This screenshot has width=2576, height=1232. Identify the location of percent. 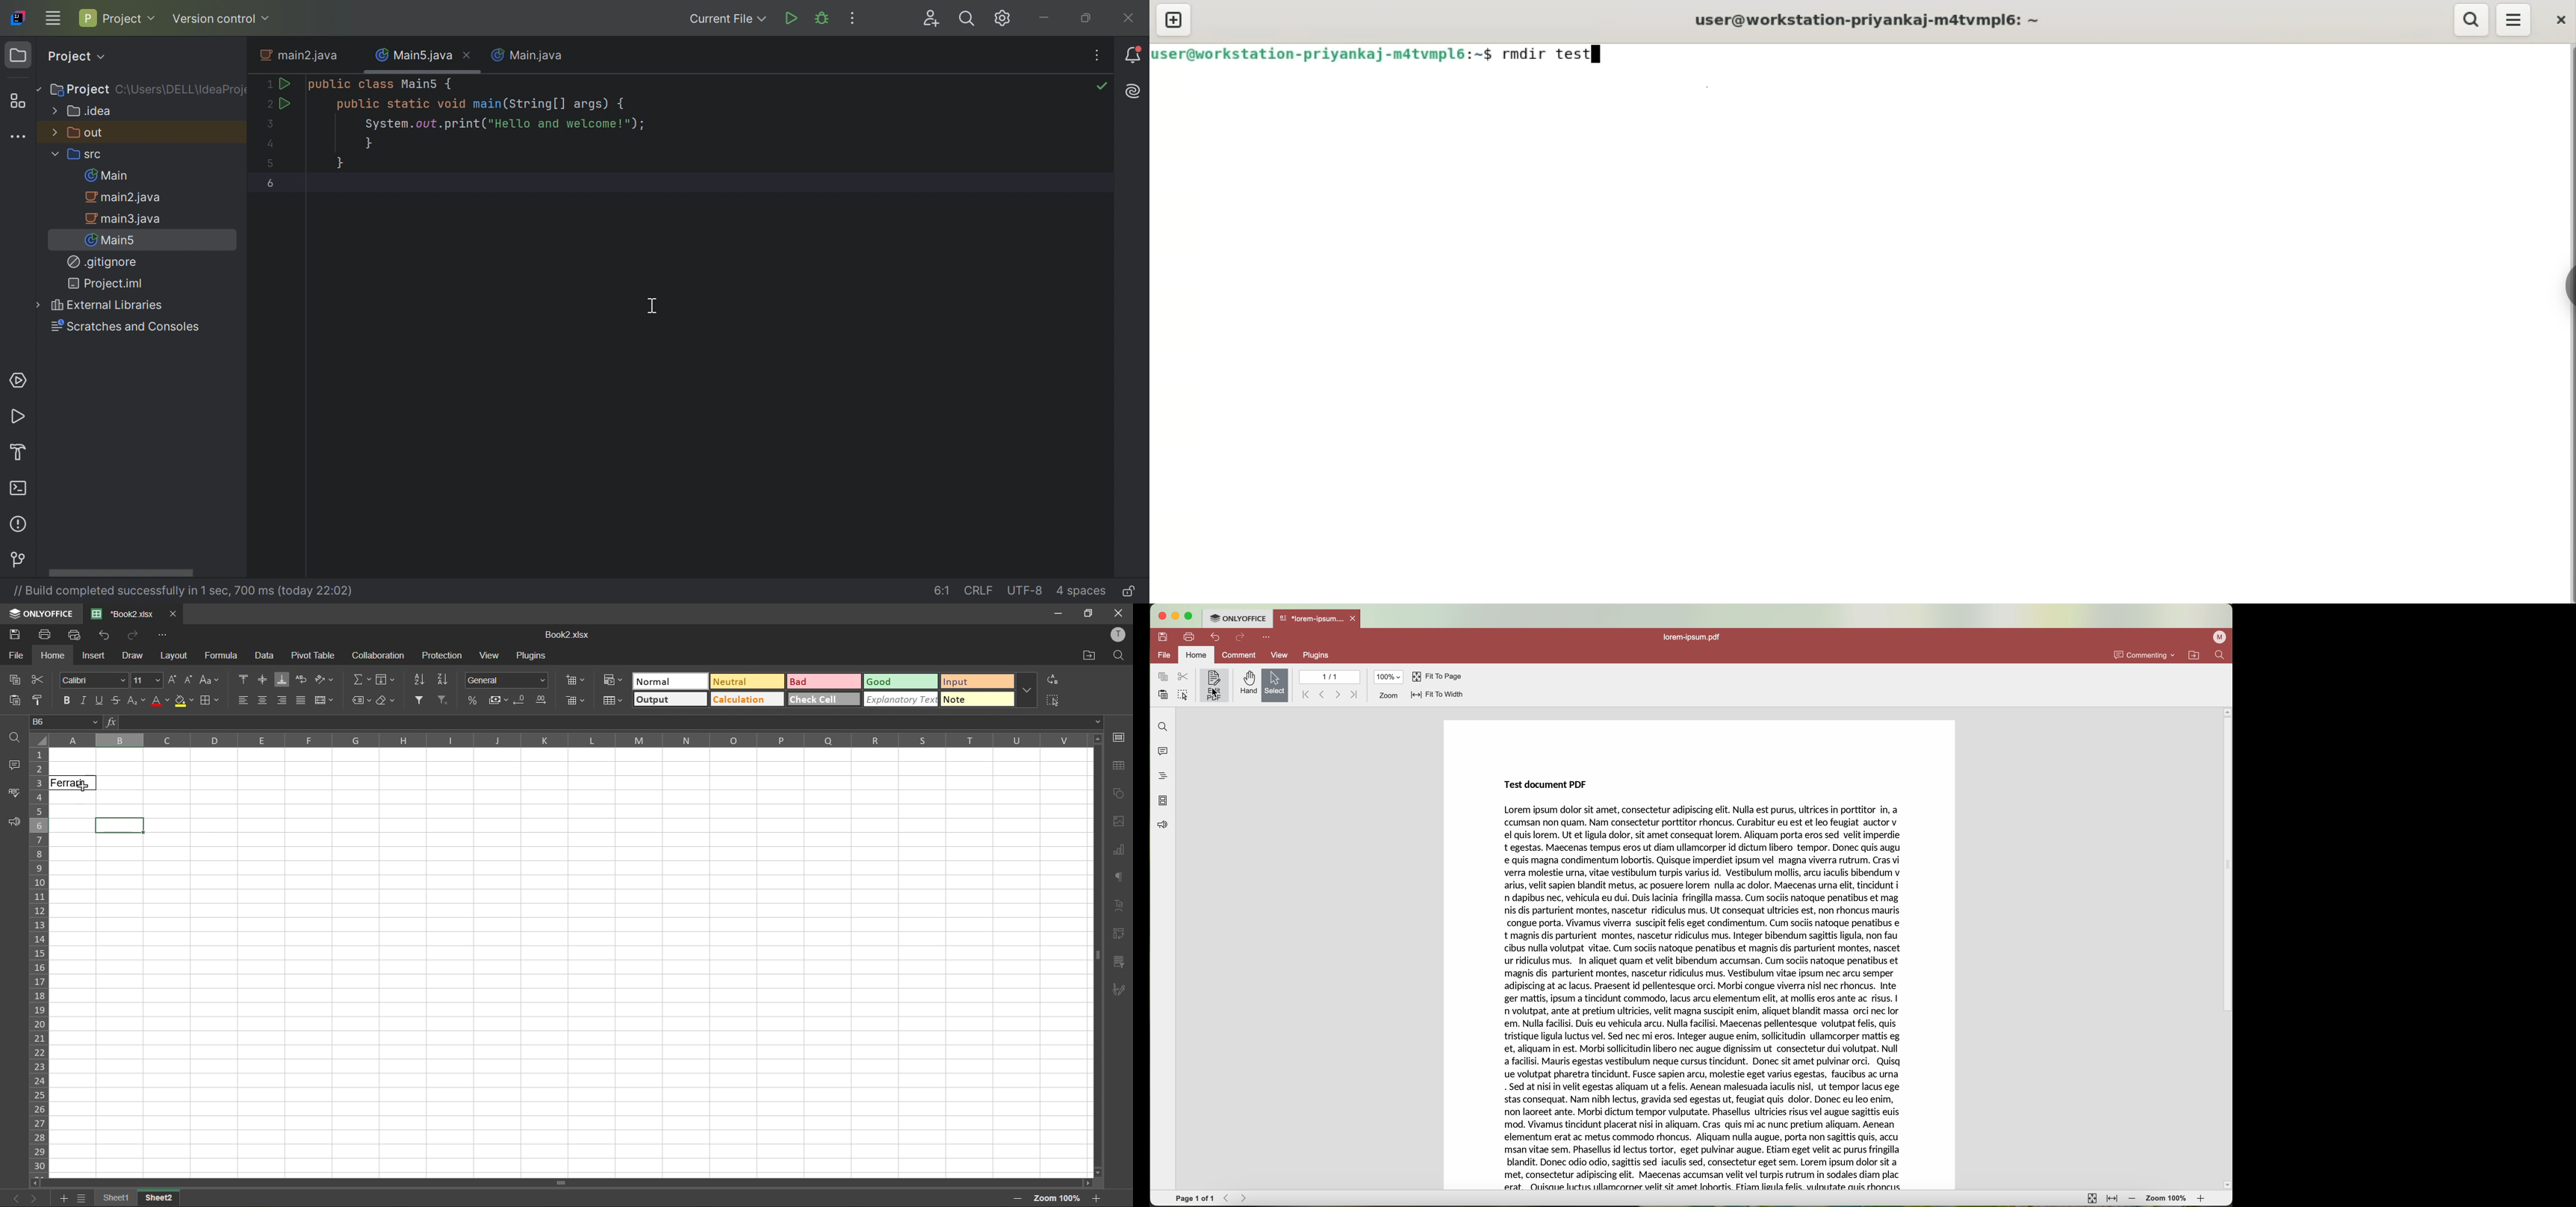
(473, 699).